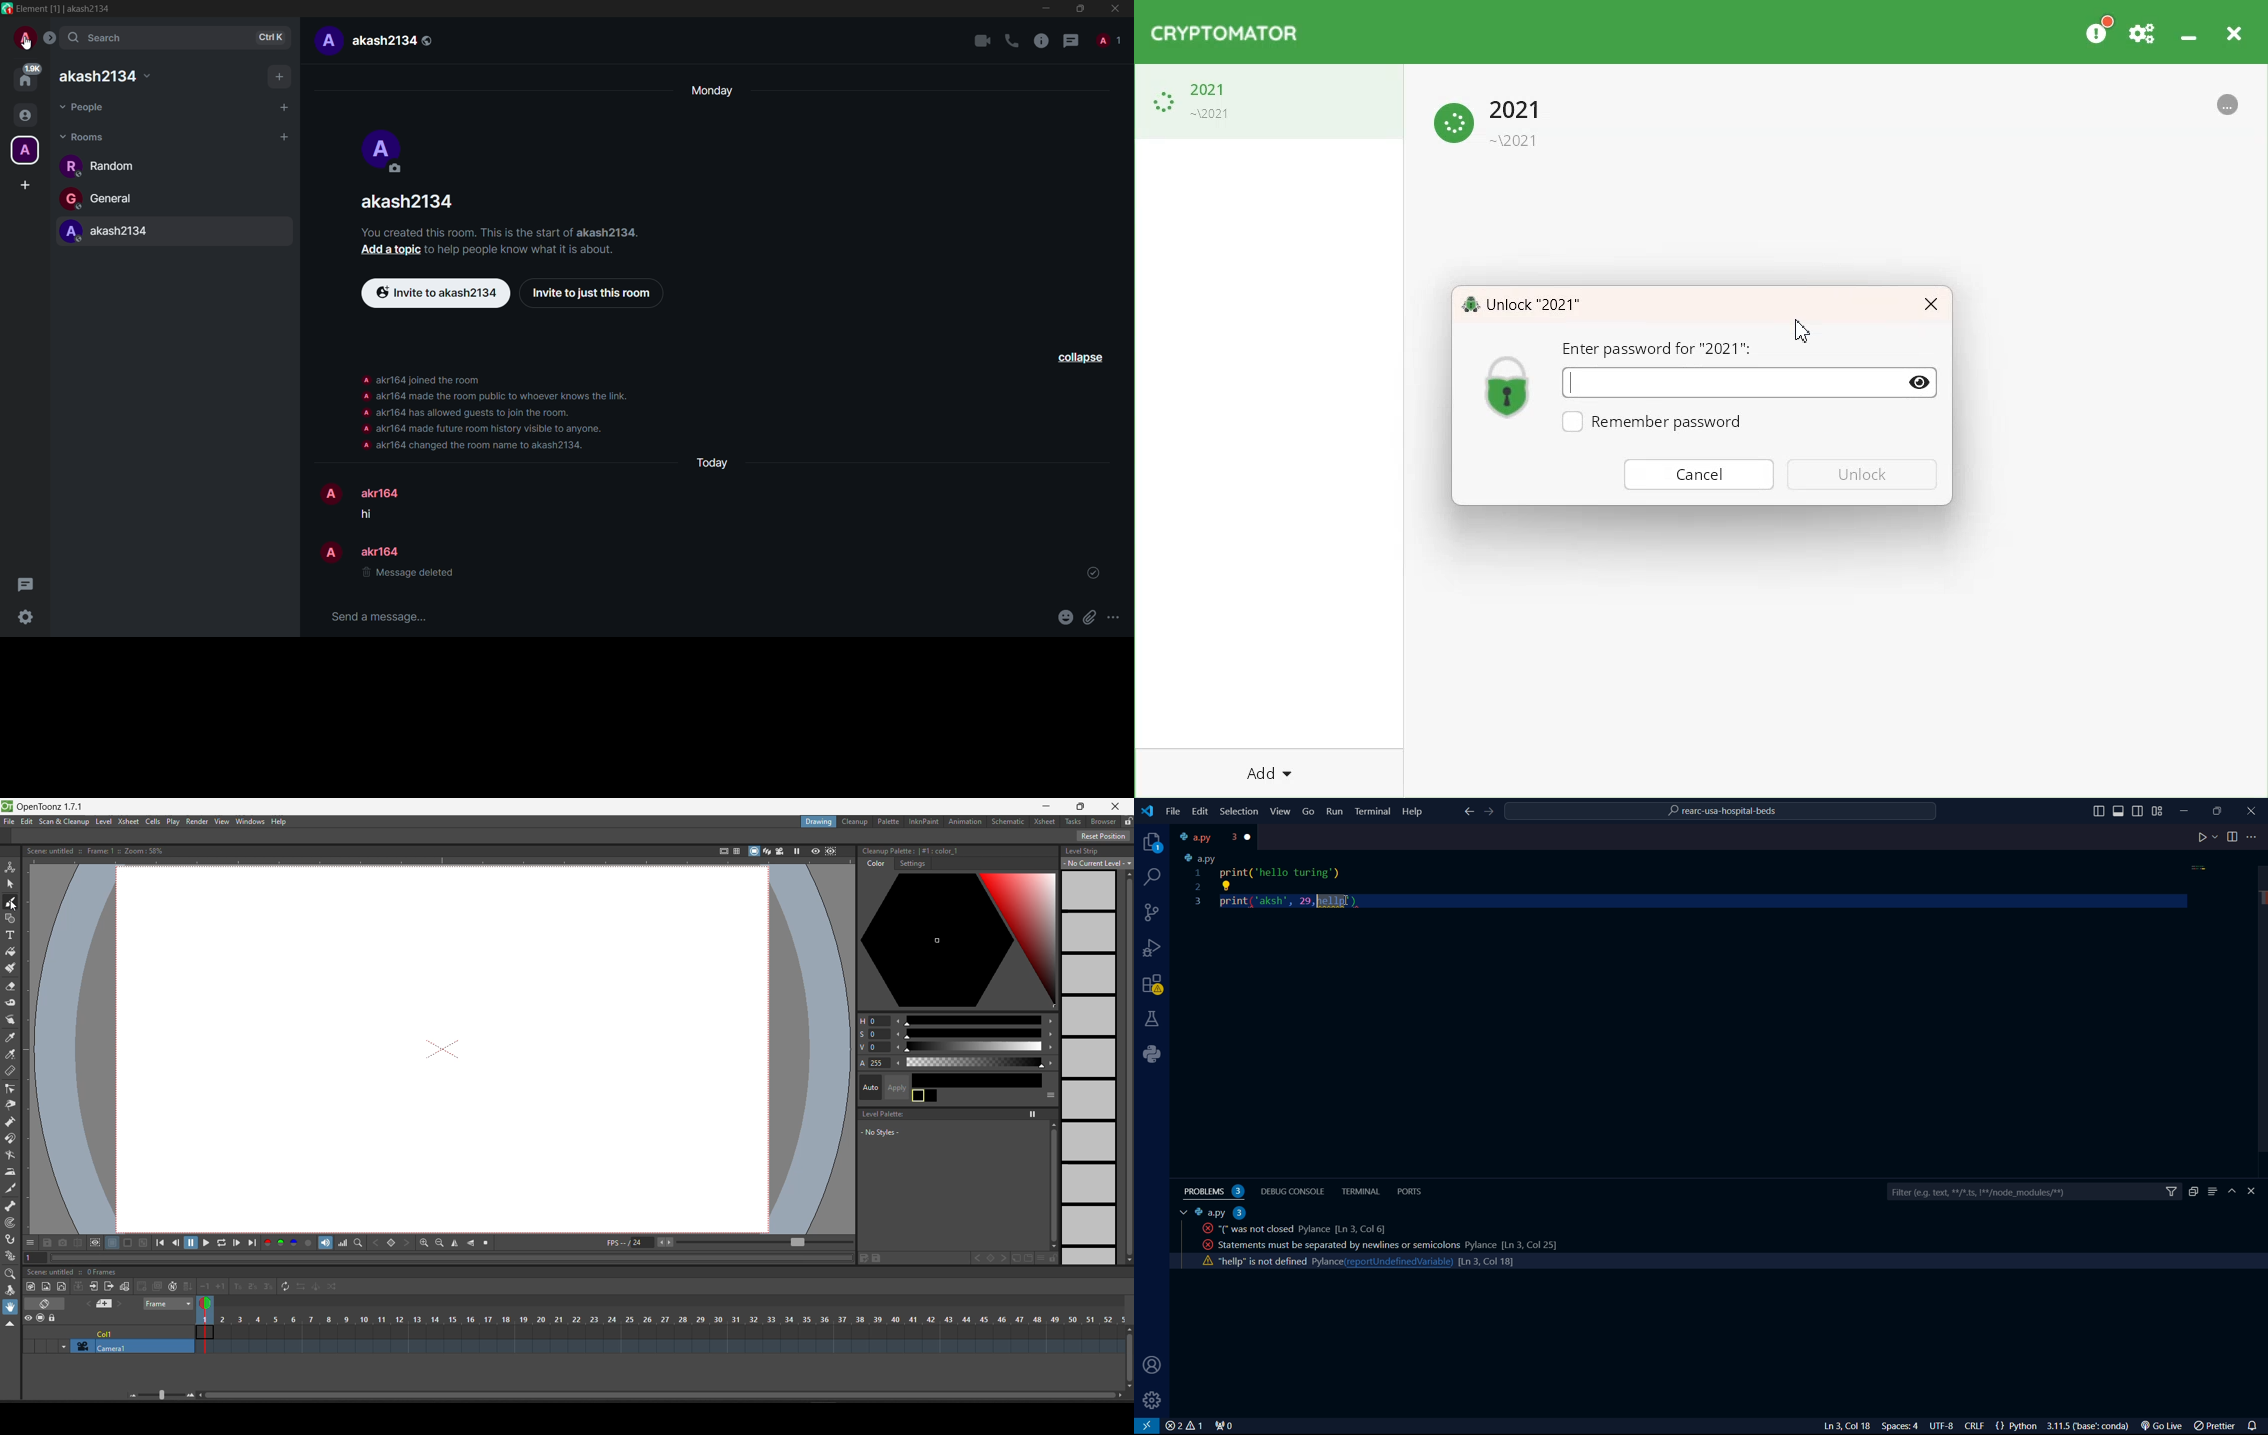 This screenshot has height=1456, width=2268. I want to click on next memo, so click(120, 1304).